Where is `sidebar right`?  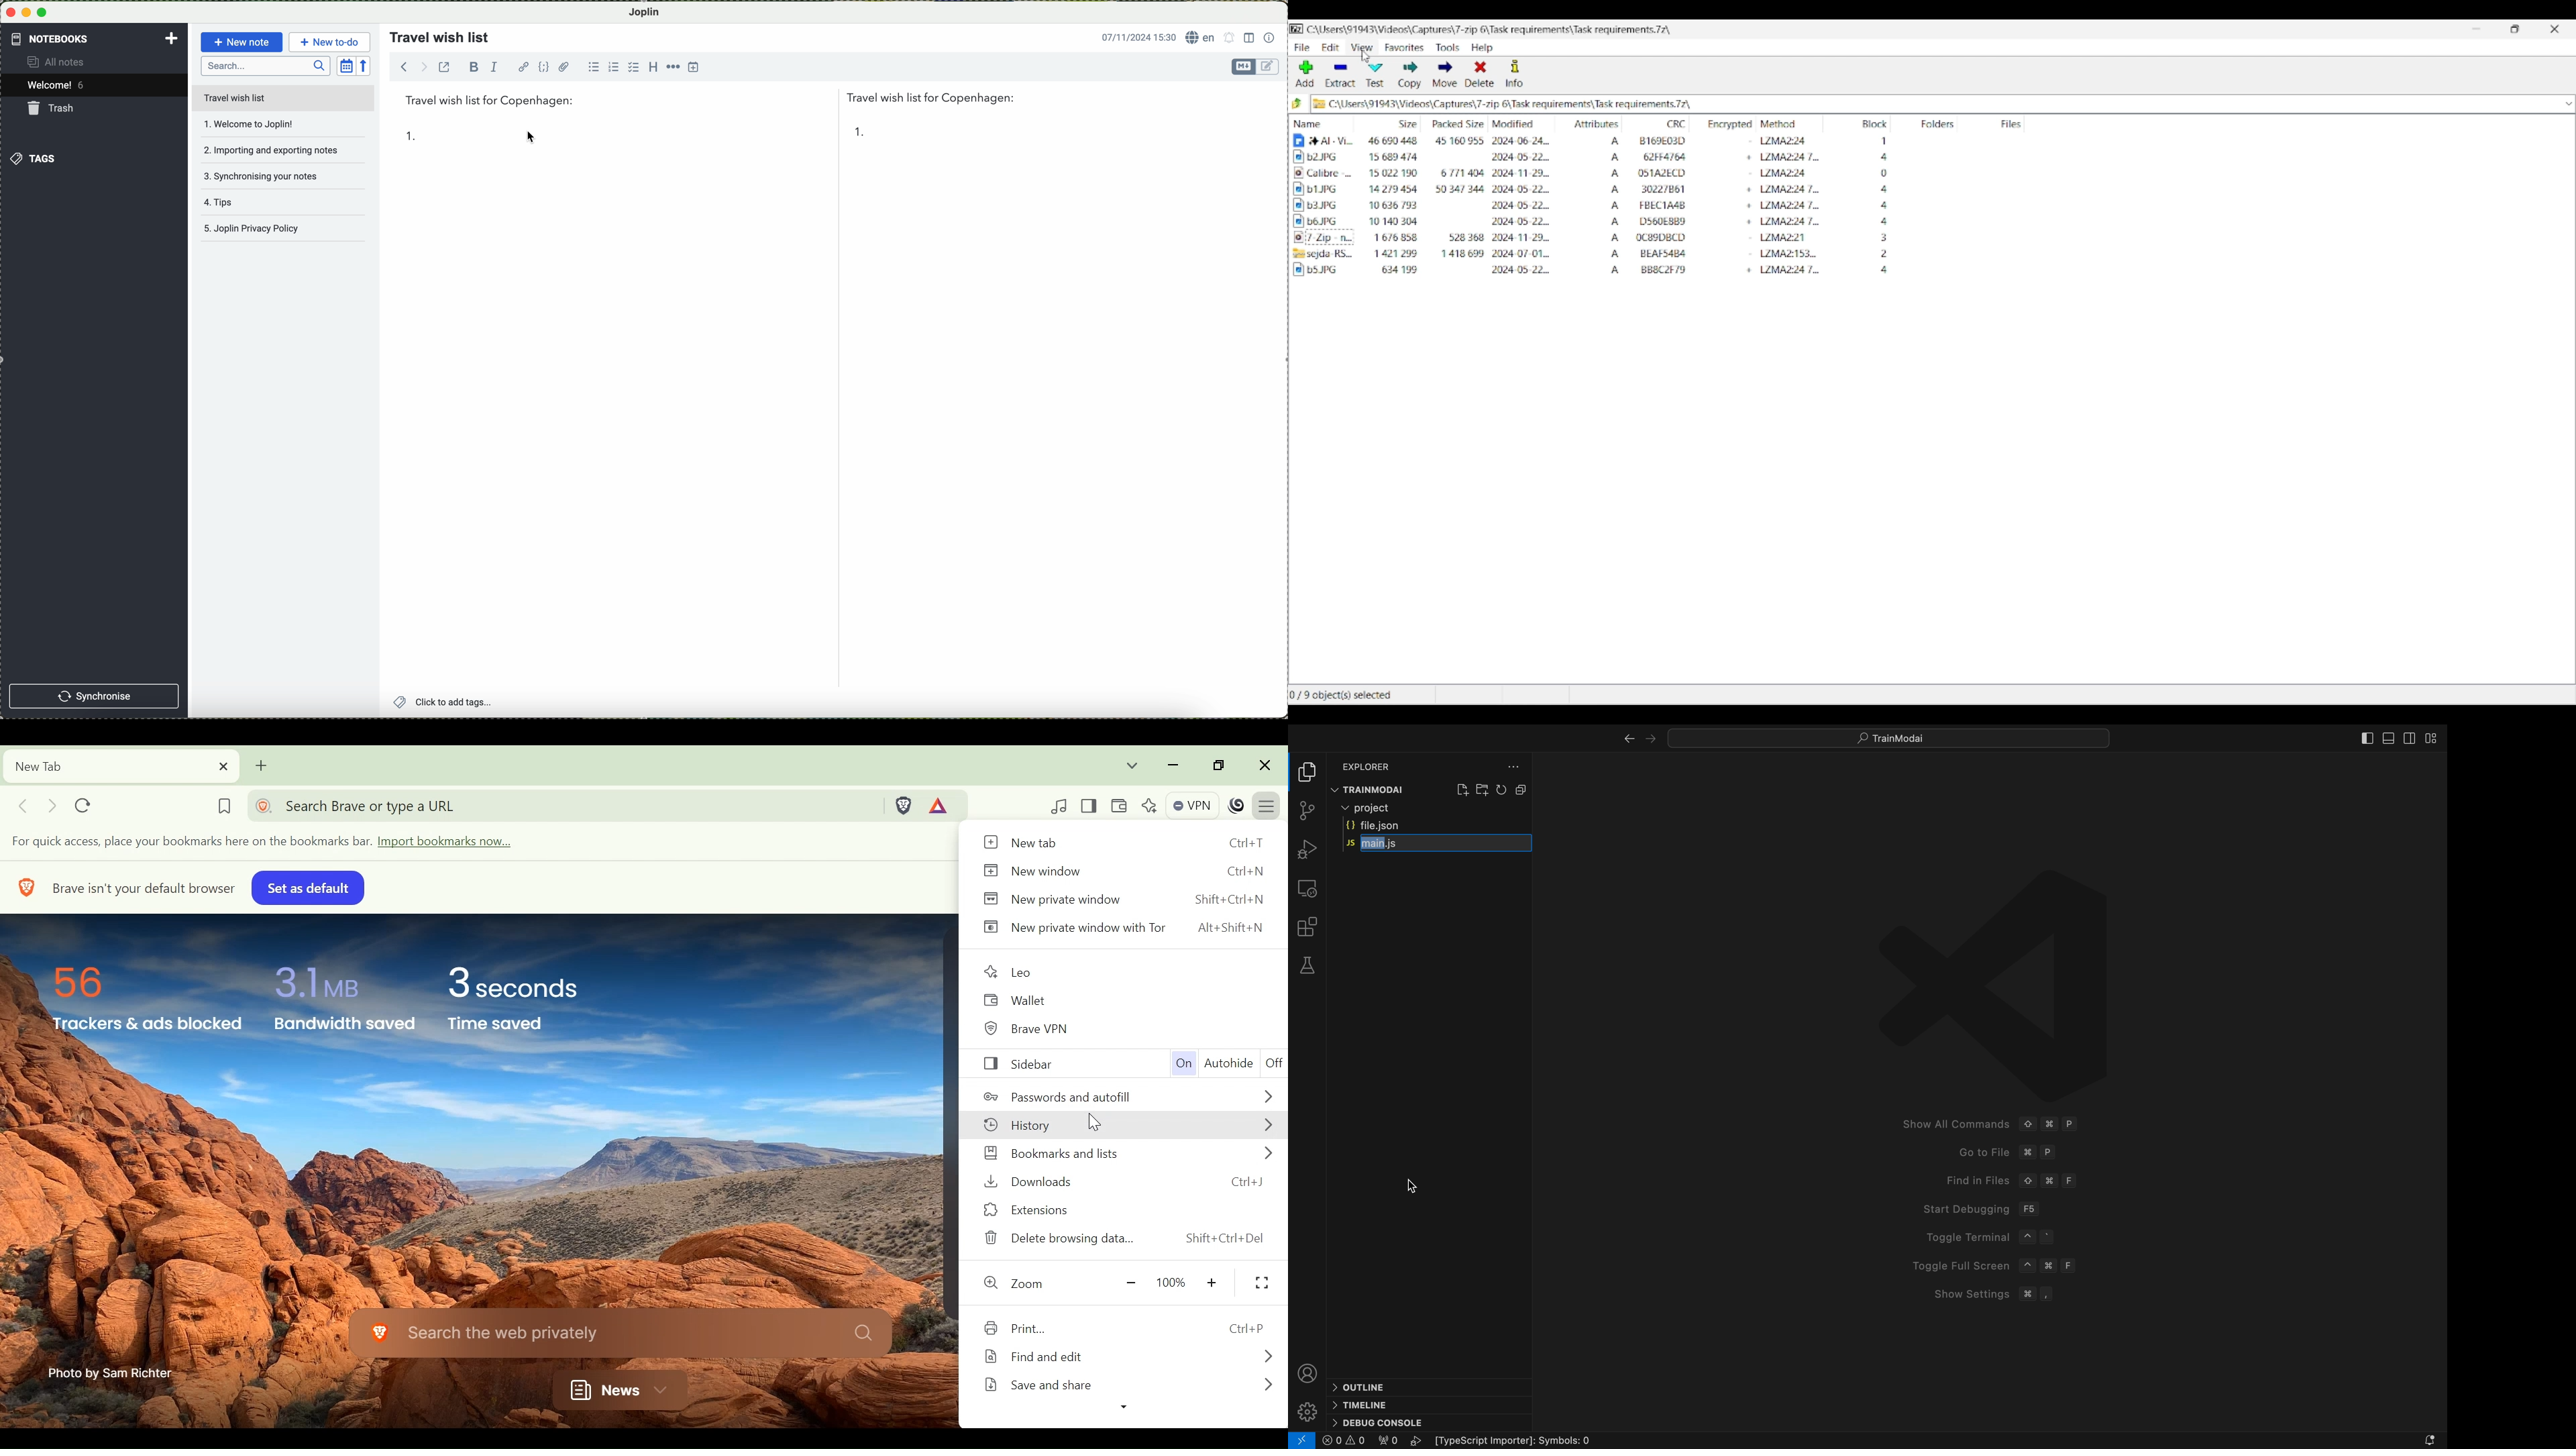 sidebar right is located at coordinates (2411, 739).